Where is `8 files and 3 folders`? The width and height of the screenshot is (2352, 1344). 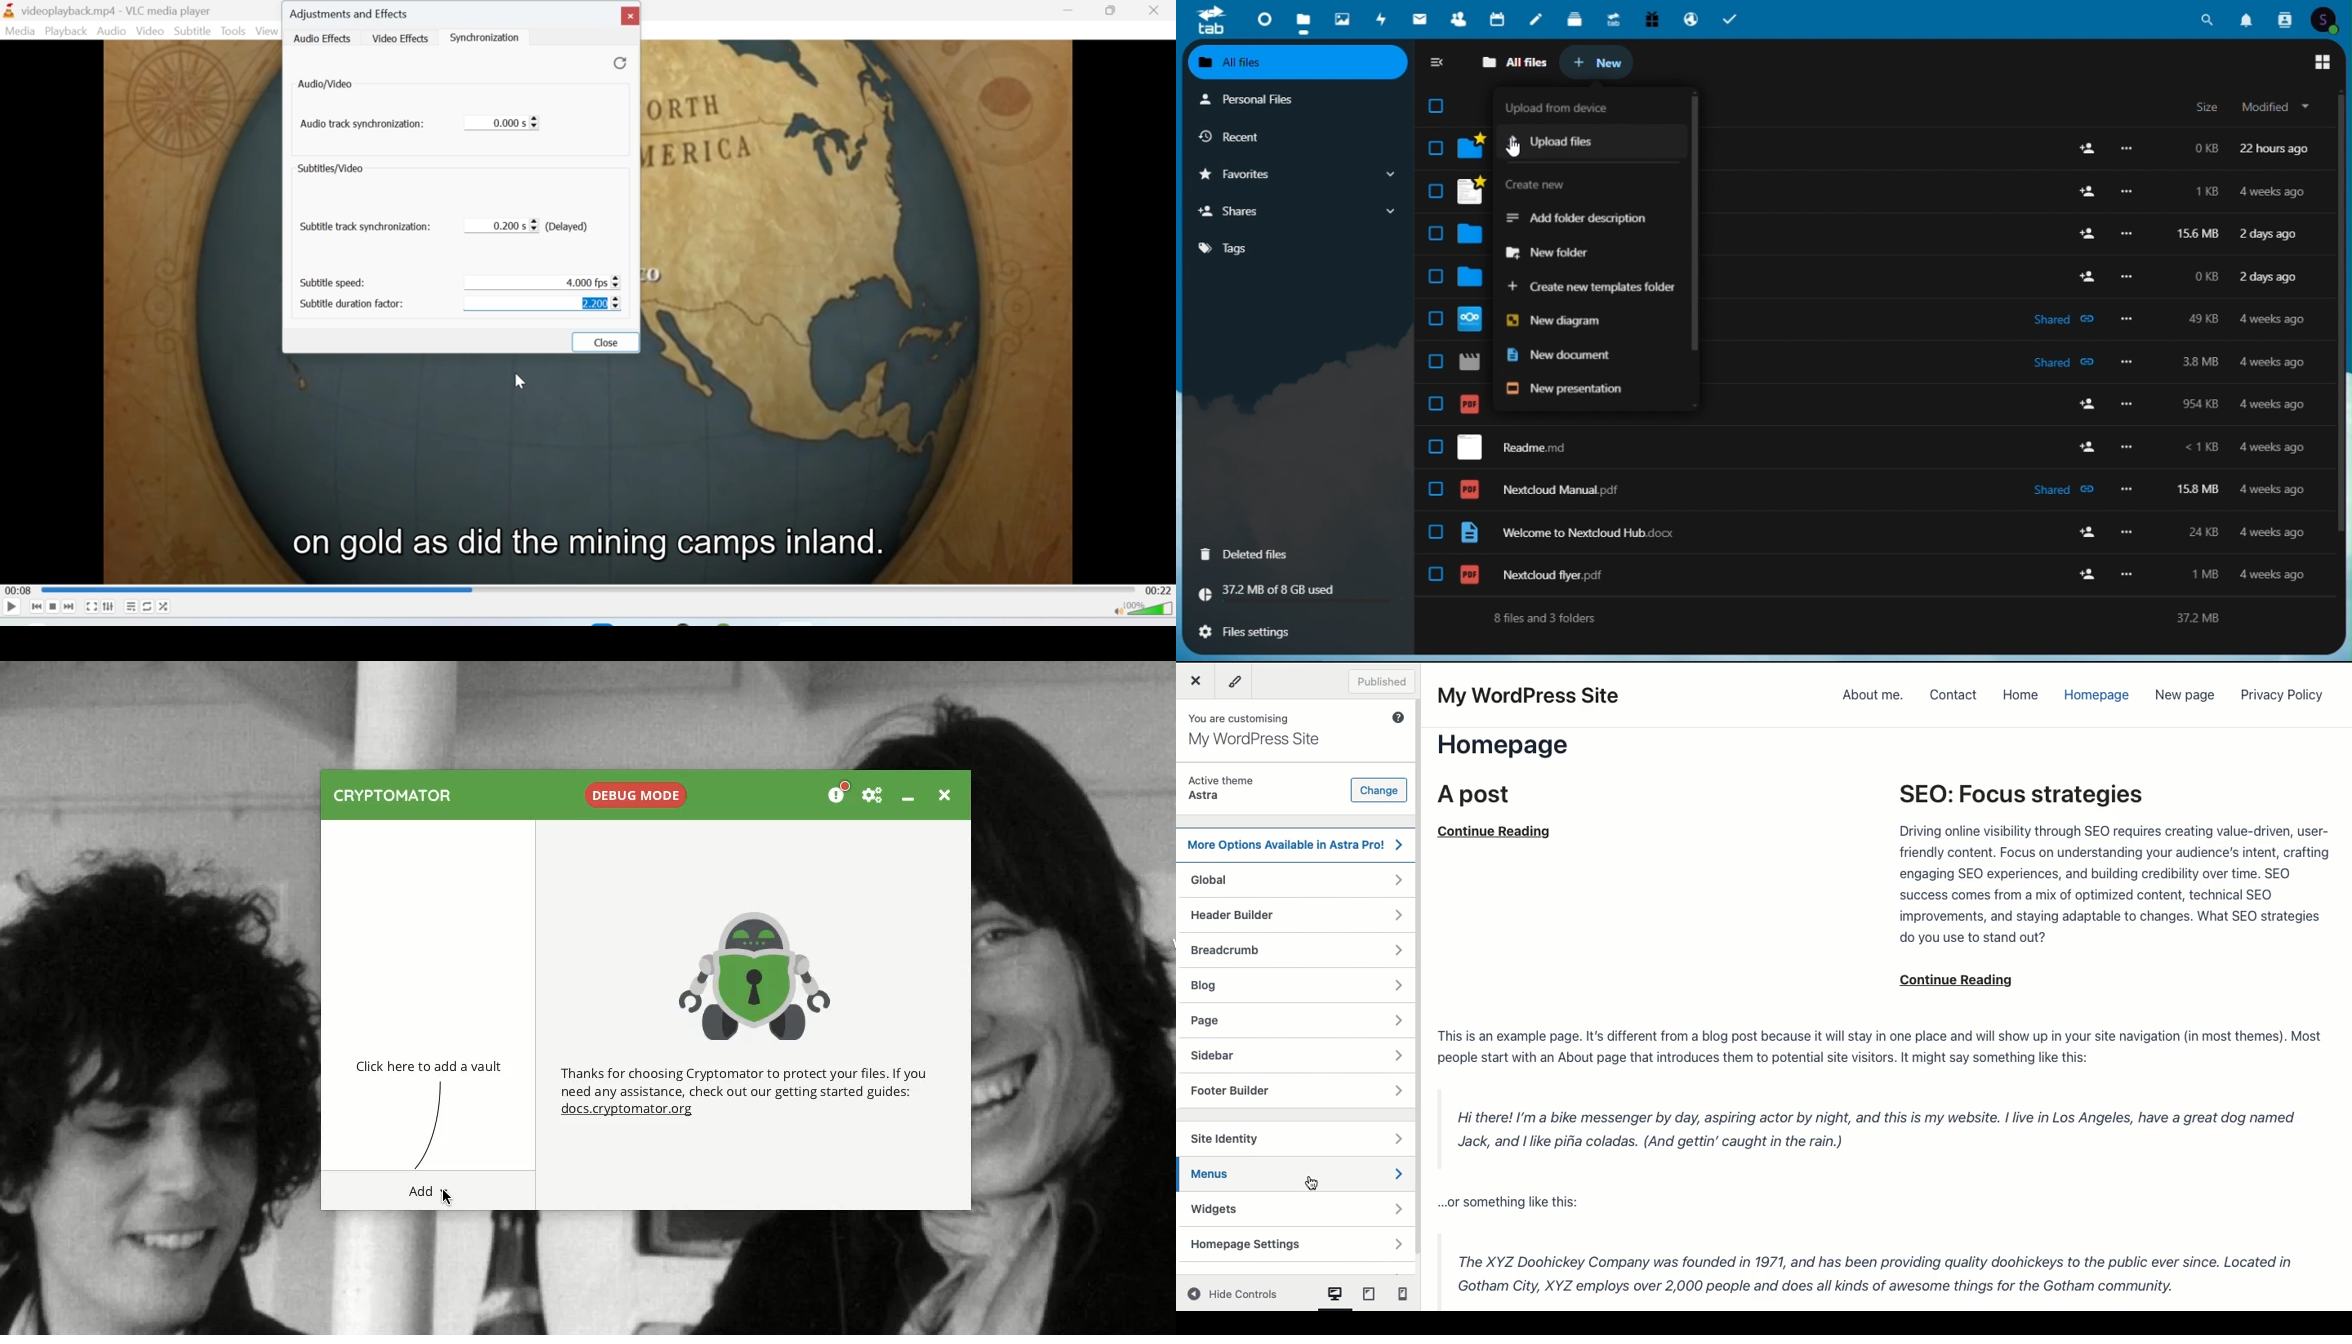
8 files and 3 folders is located at coordinates (1544, 619).